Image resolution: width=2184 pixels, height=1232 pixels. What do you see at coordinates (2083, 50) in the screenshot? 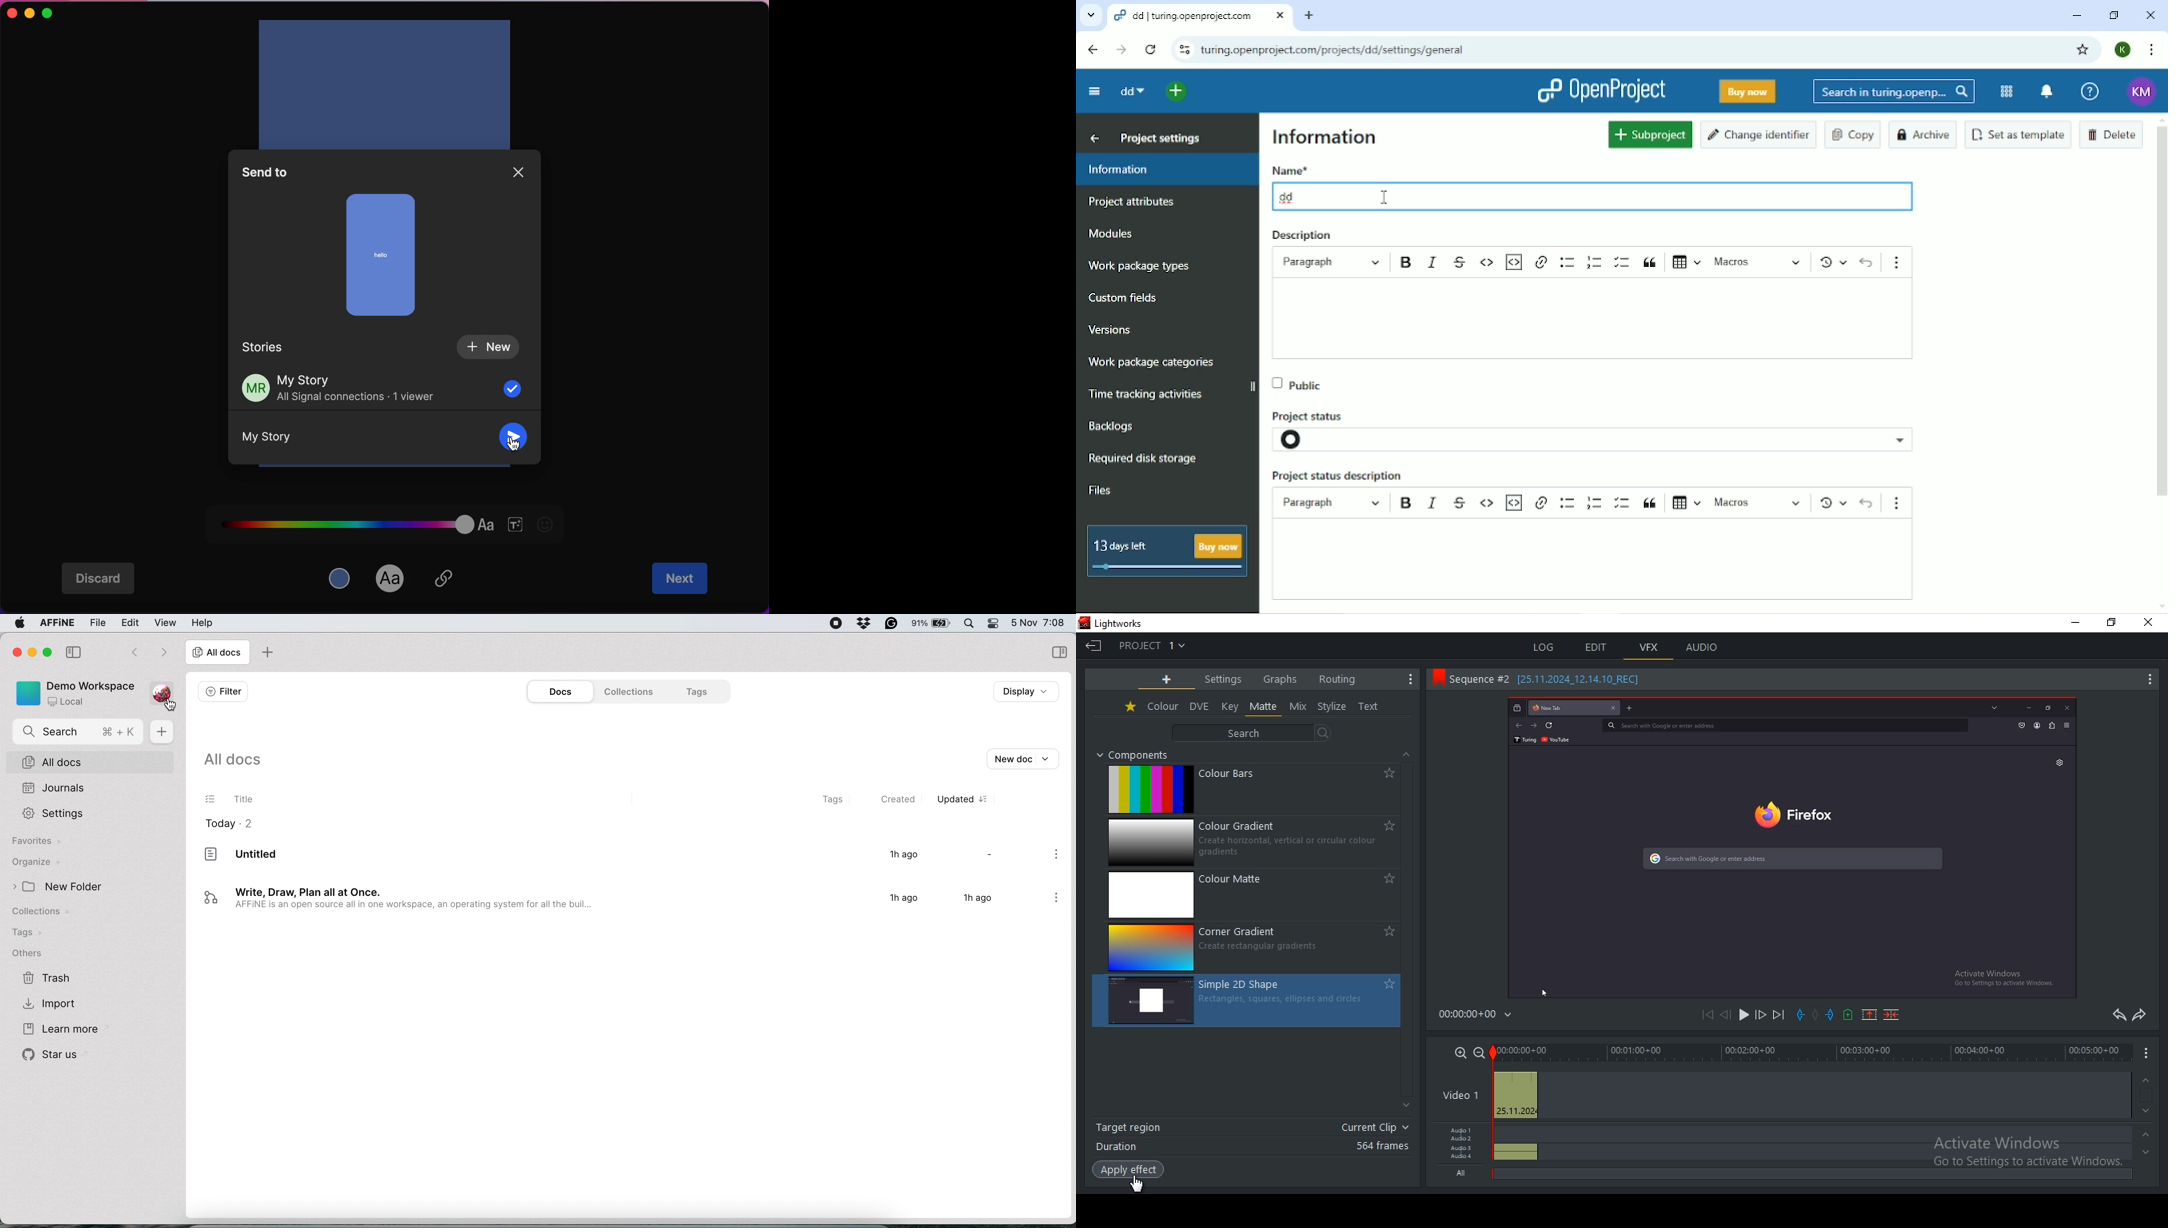
I see `Bookmark this tab` at bounding box center [2083, 50].